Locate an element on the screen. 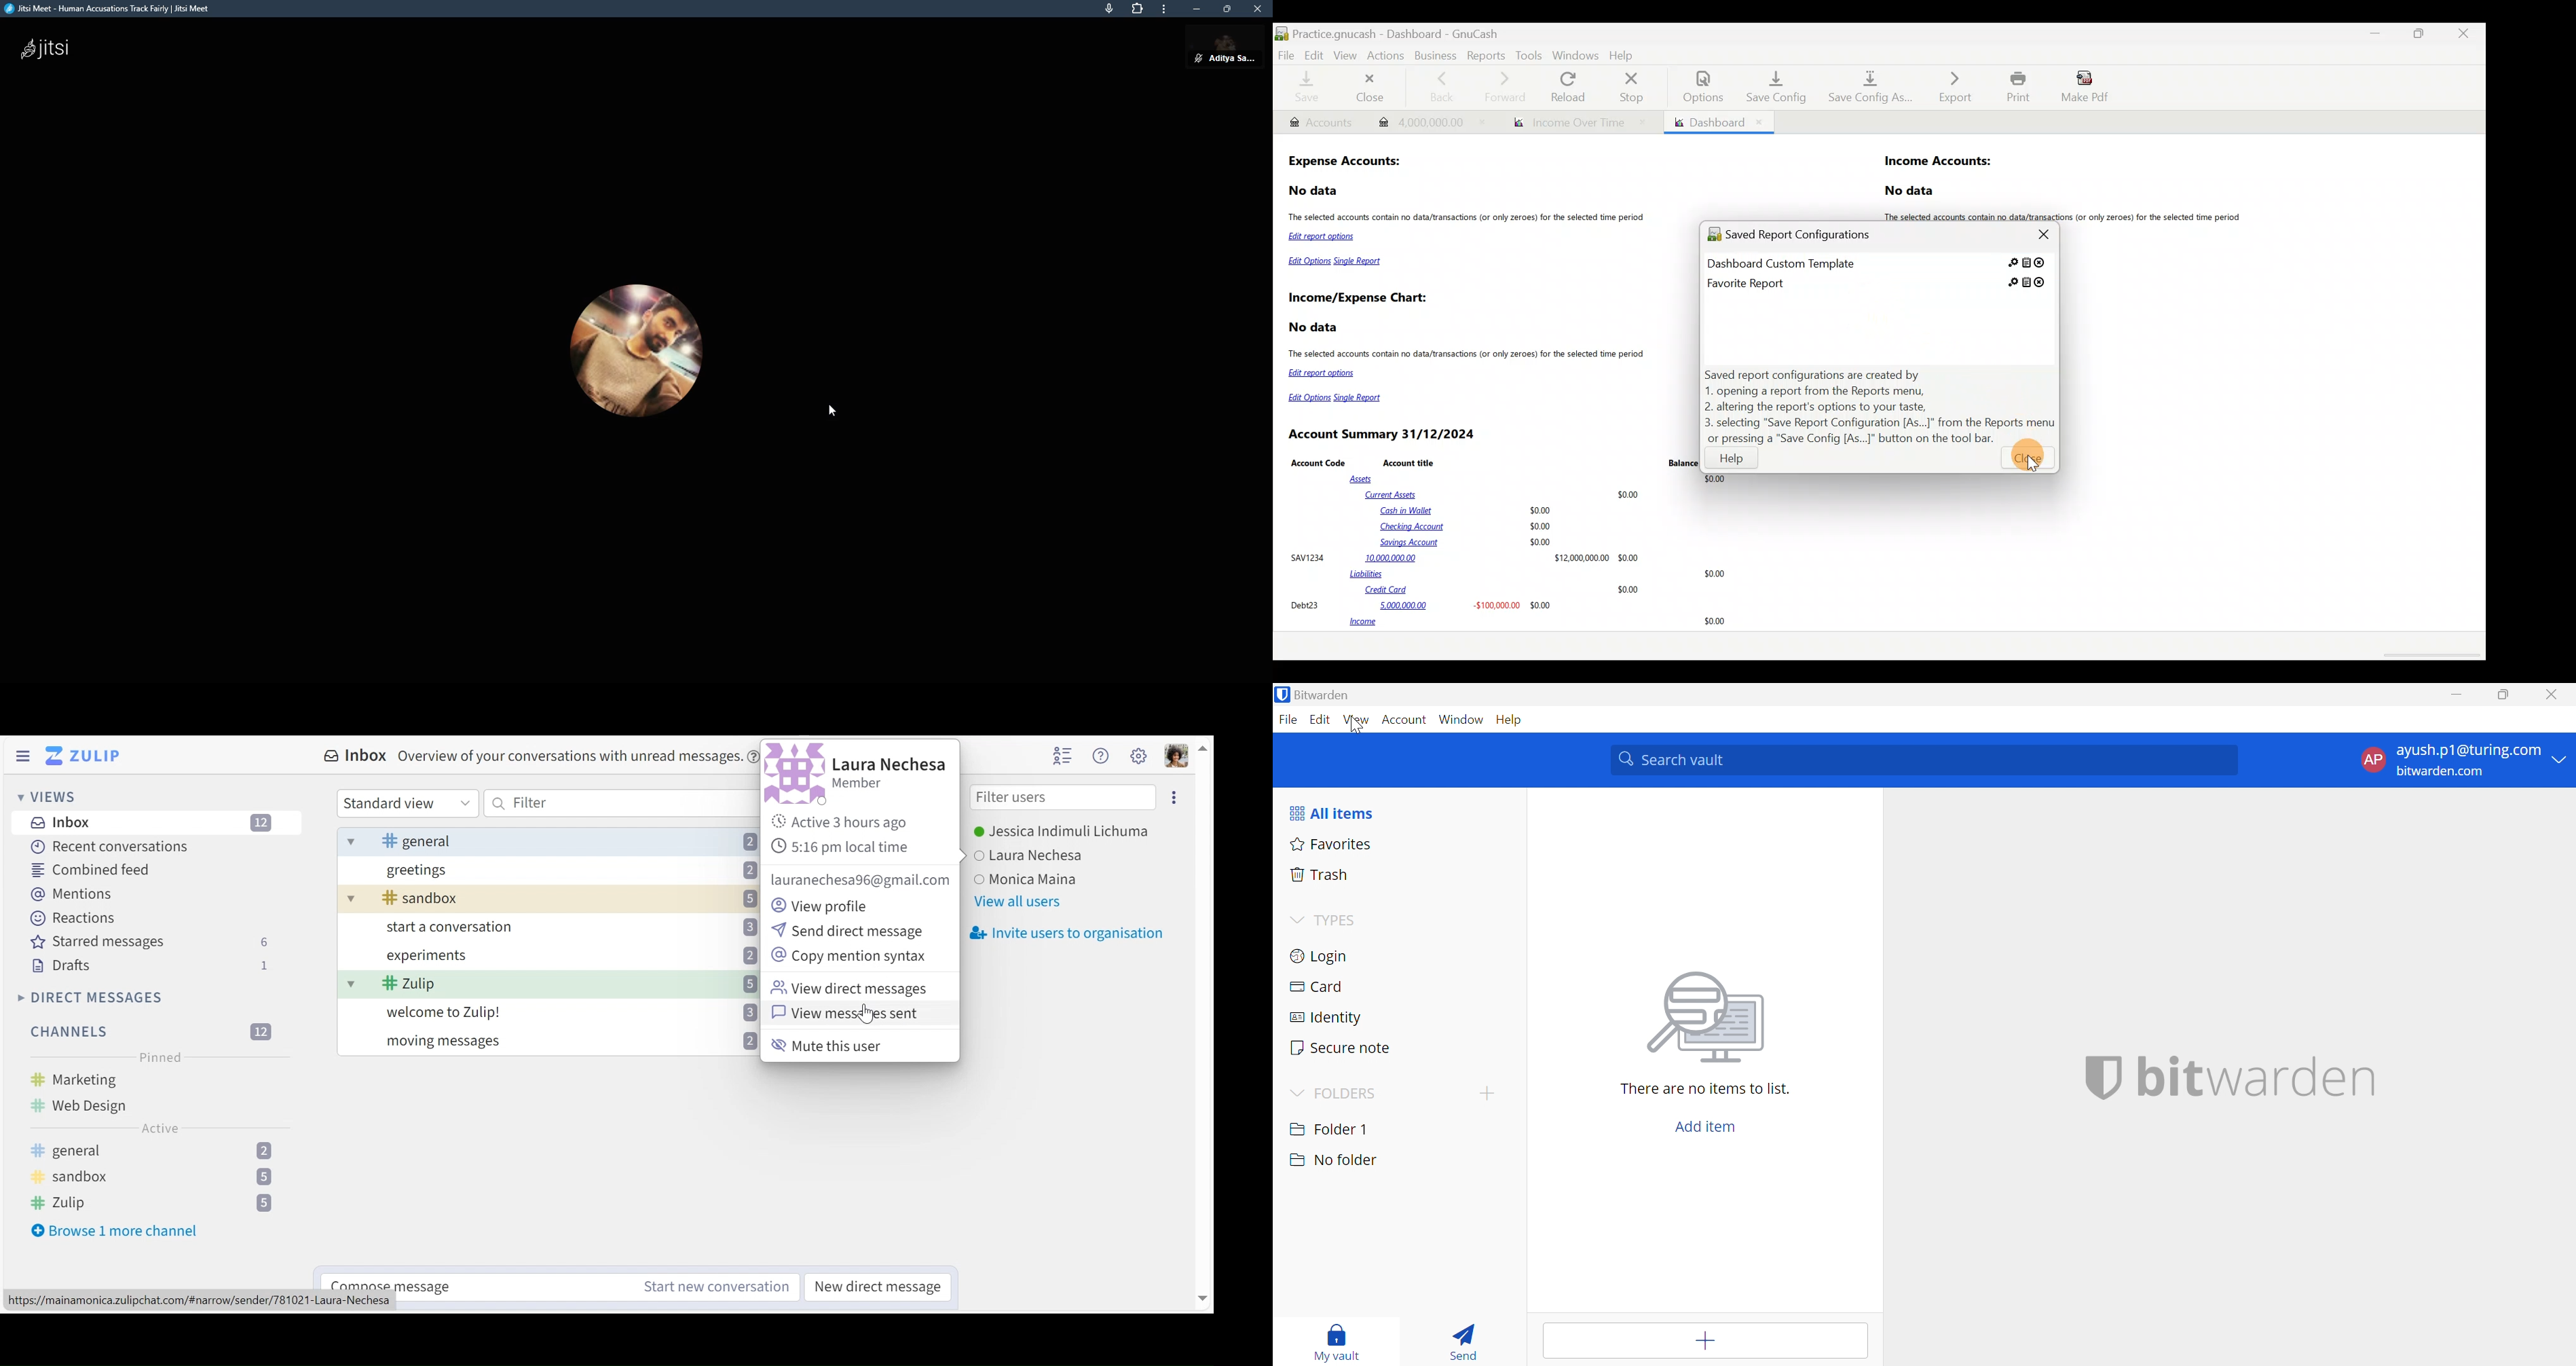 The width and height of the screenshot is (2576, 1372). Reactions is located at coordinates (75, 918).